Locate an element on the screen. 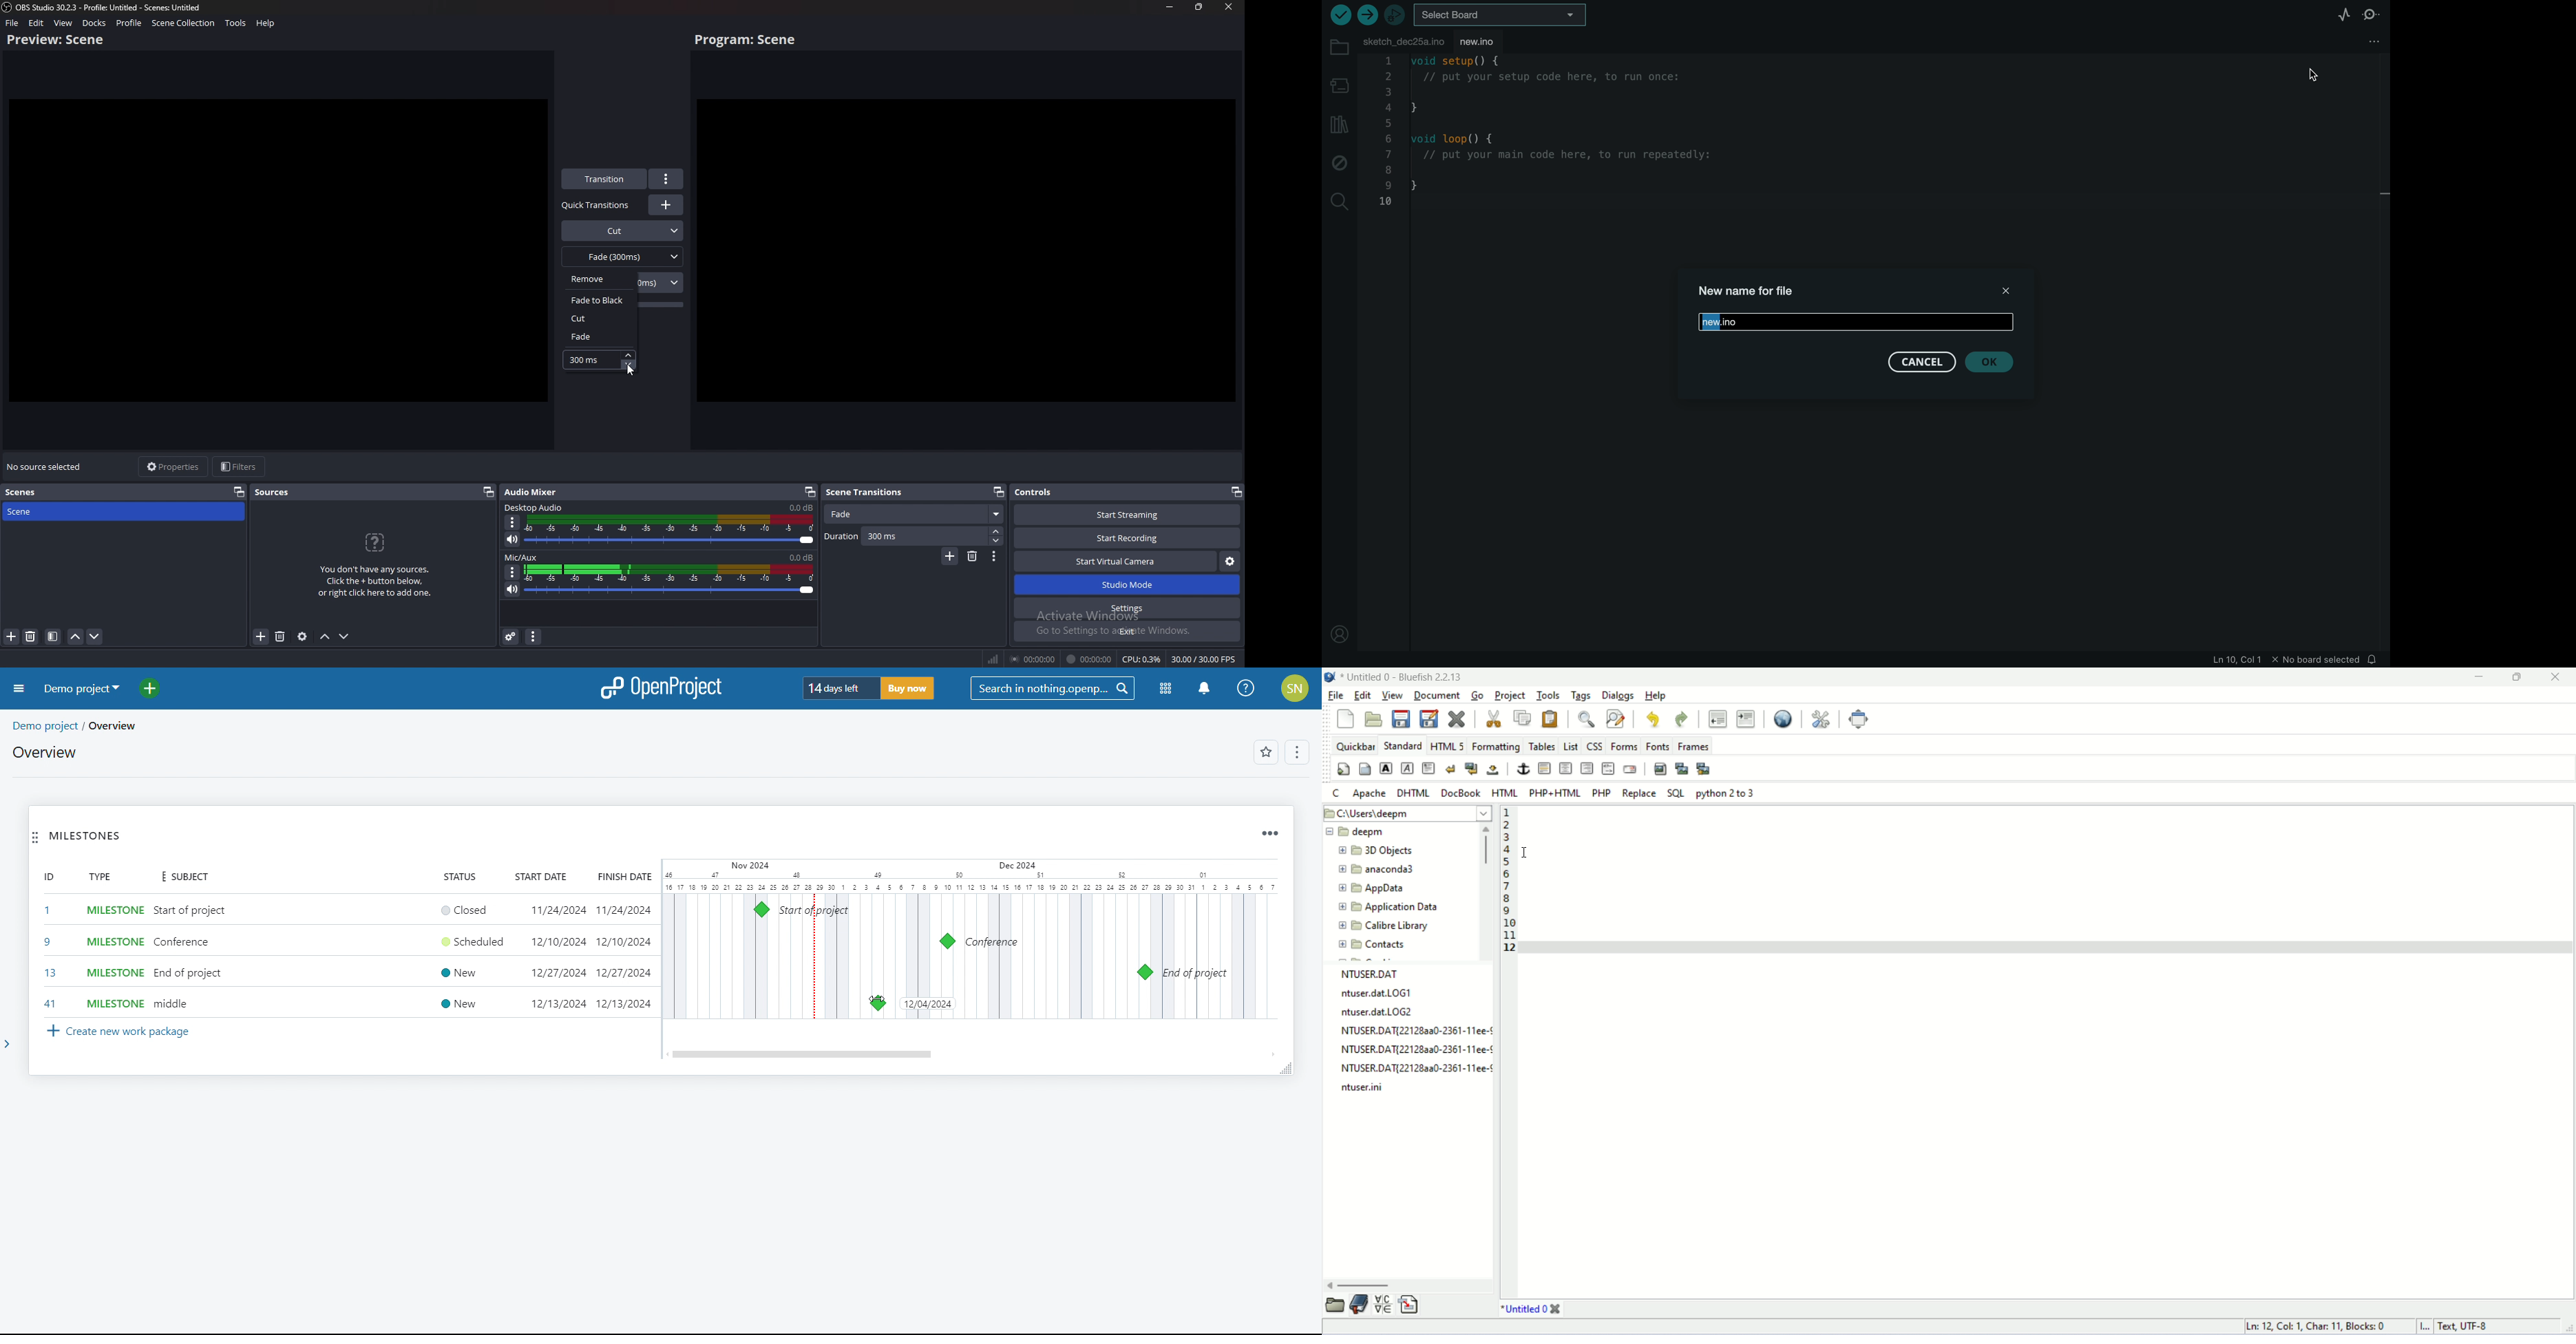  tables is located at coordinates (1545, 747).